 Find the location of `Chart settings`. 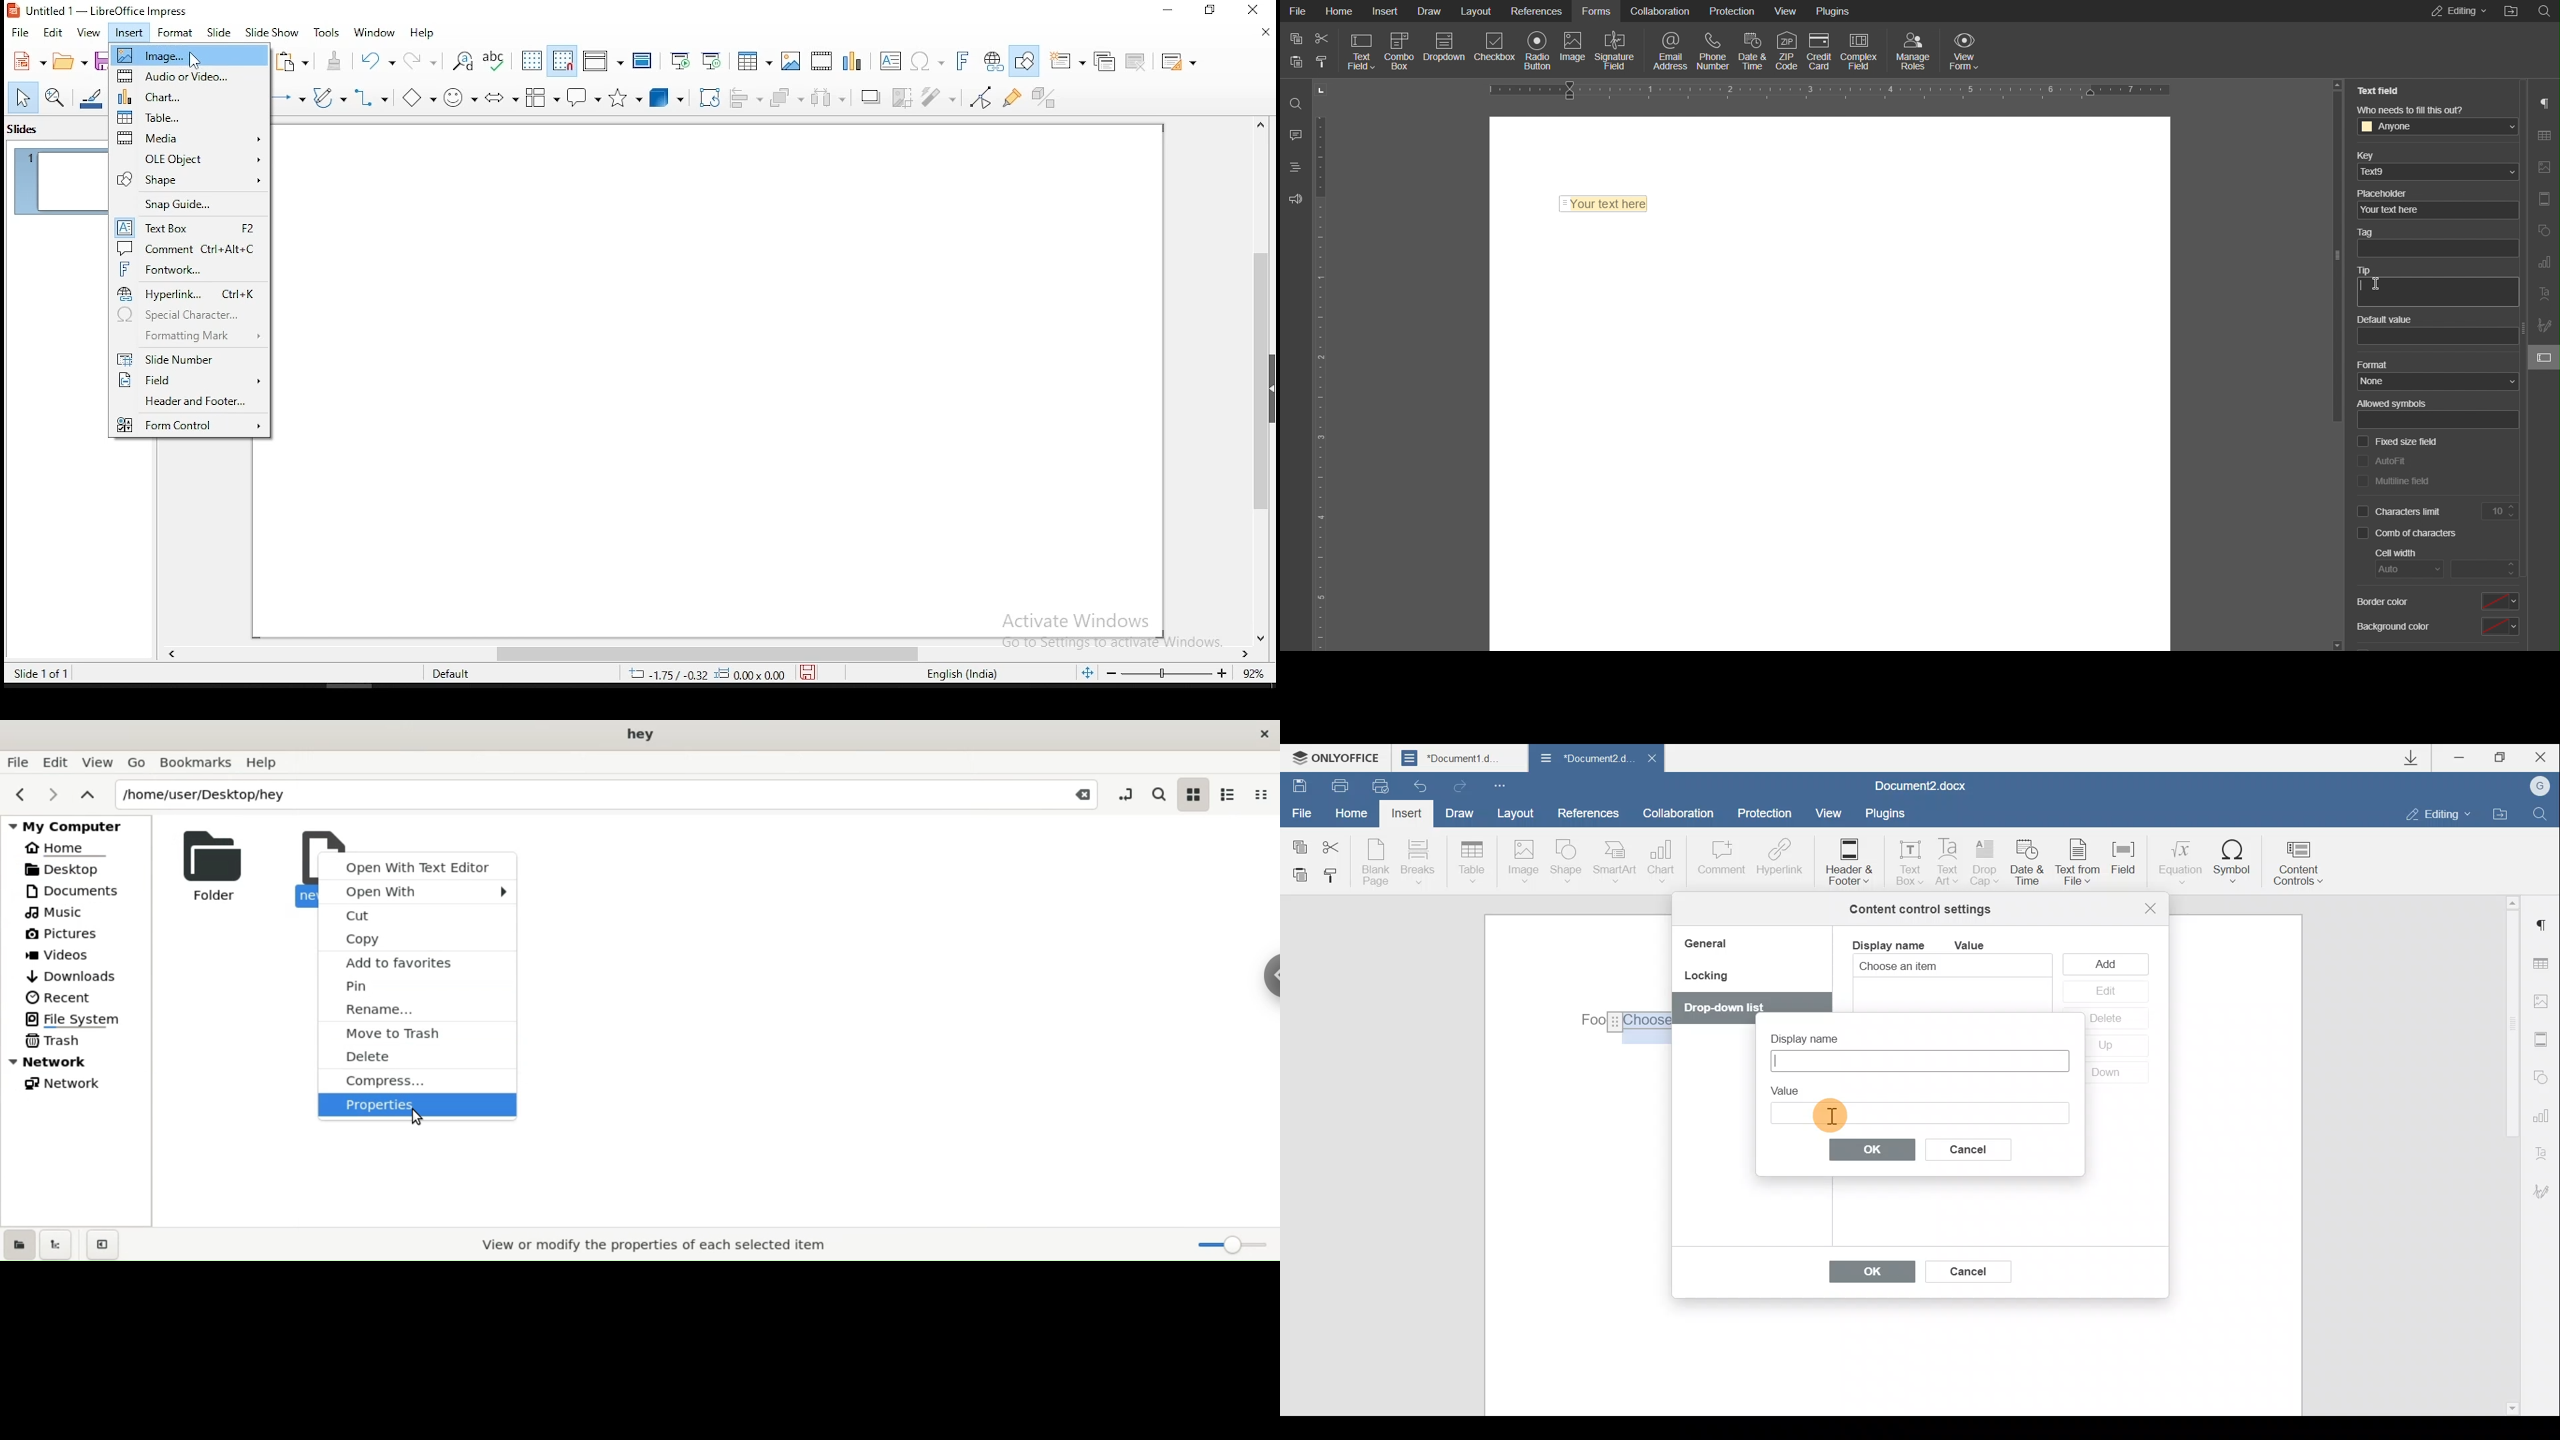

Chart settings is located at coordinates (2543, 1114).